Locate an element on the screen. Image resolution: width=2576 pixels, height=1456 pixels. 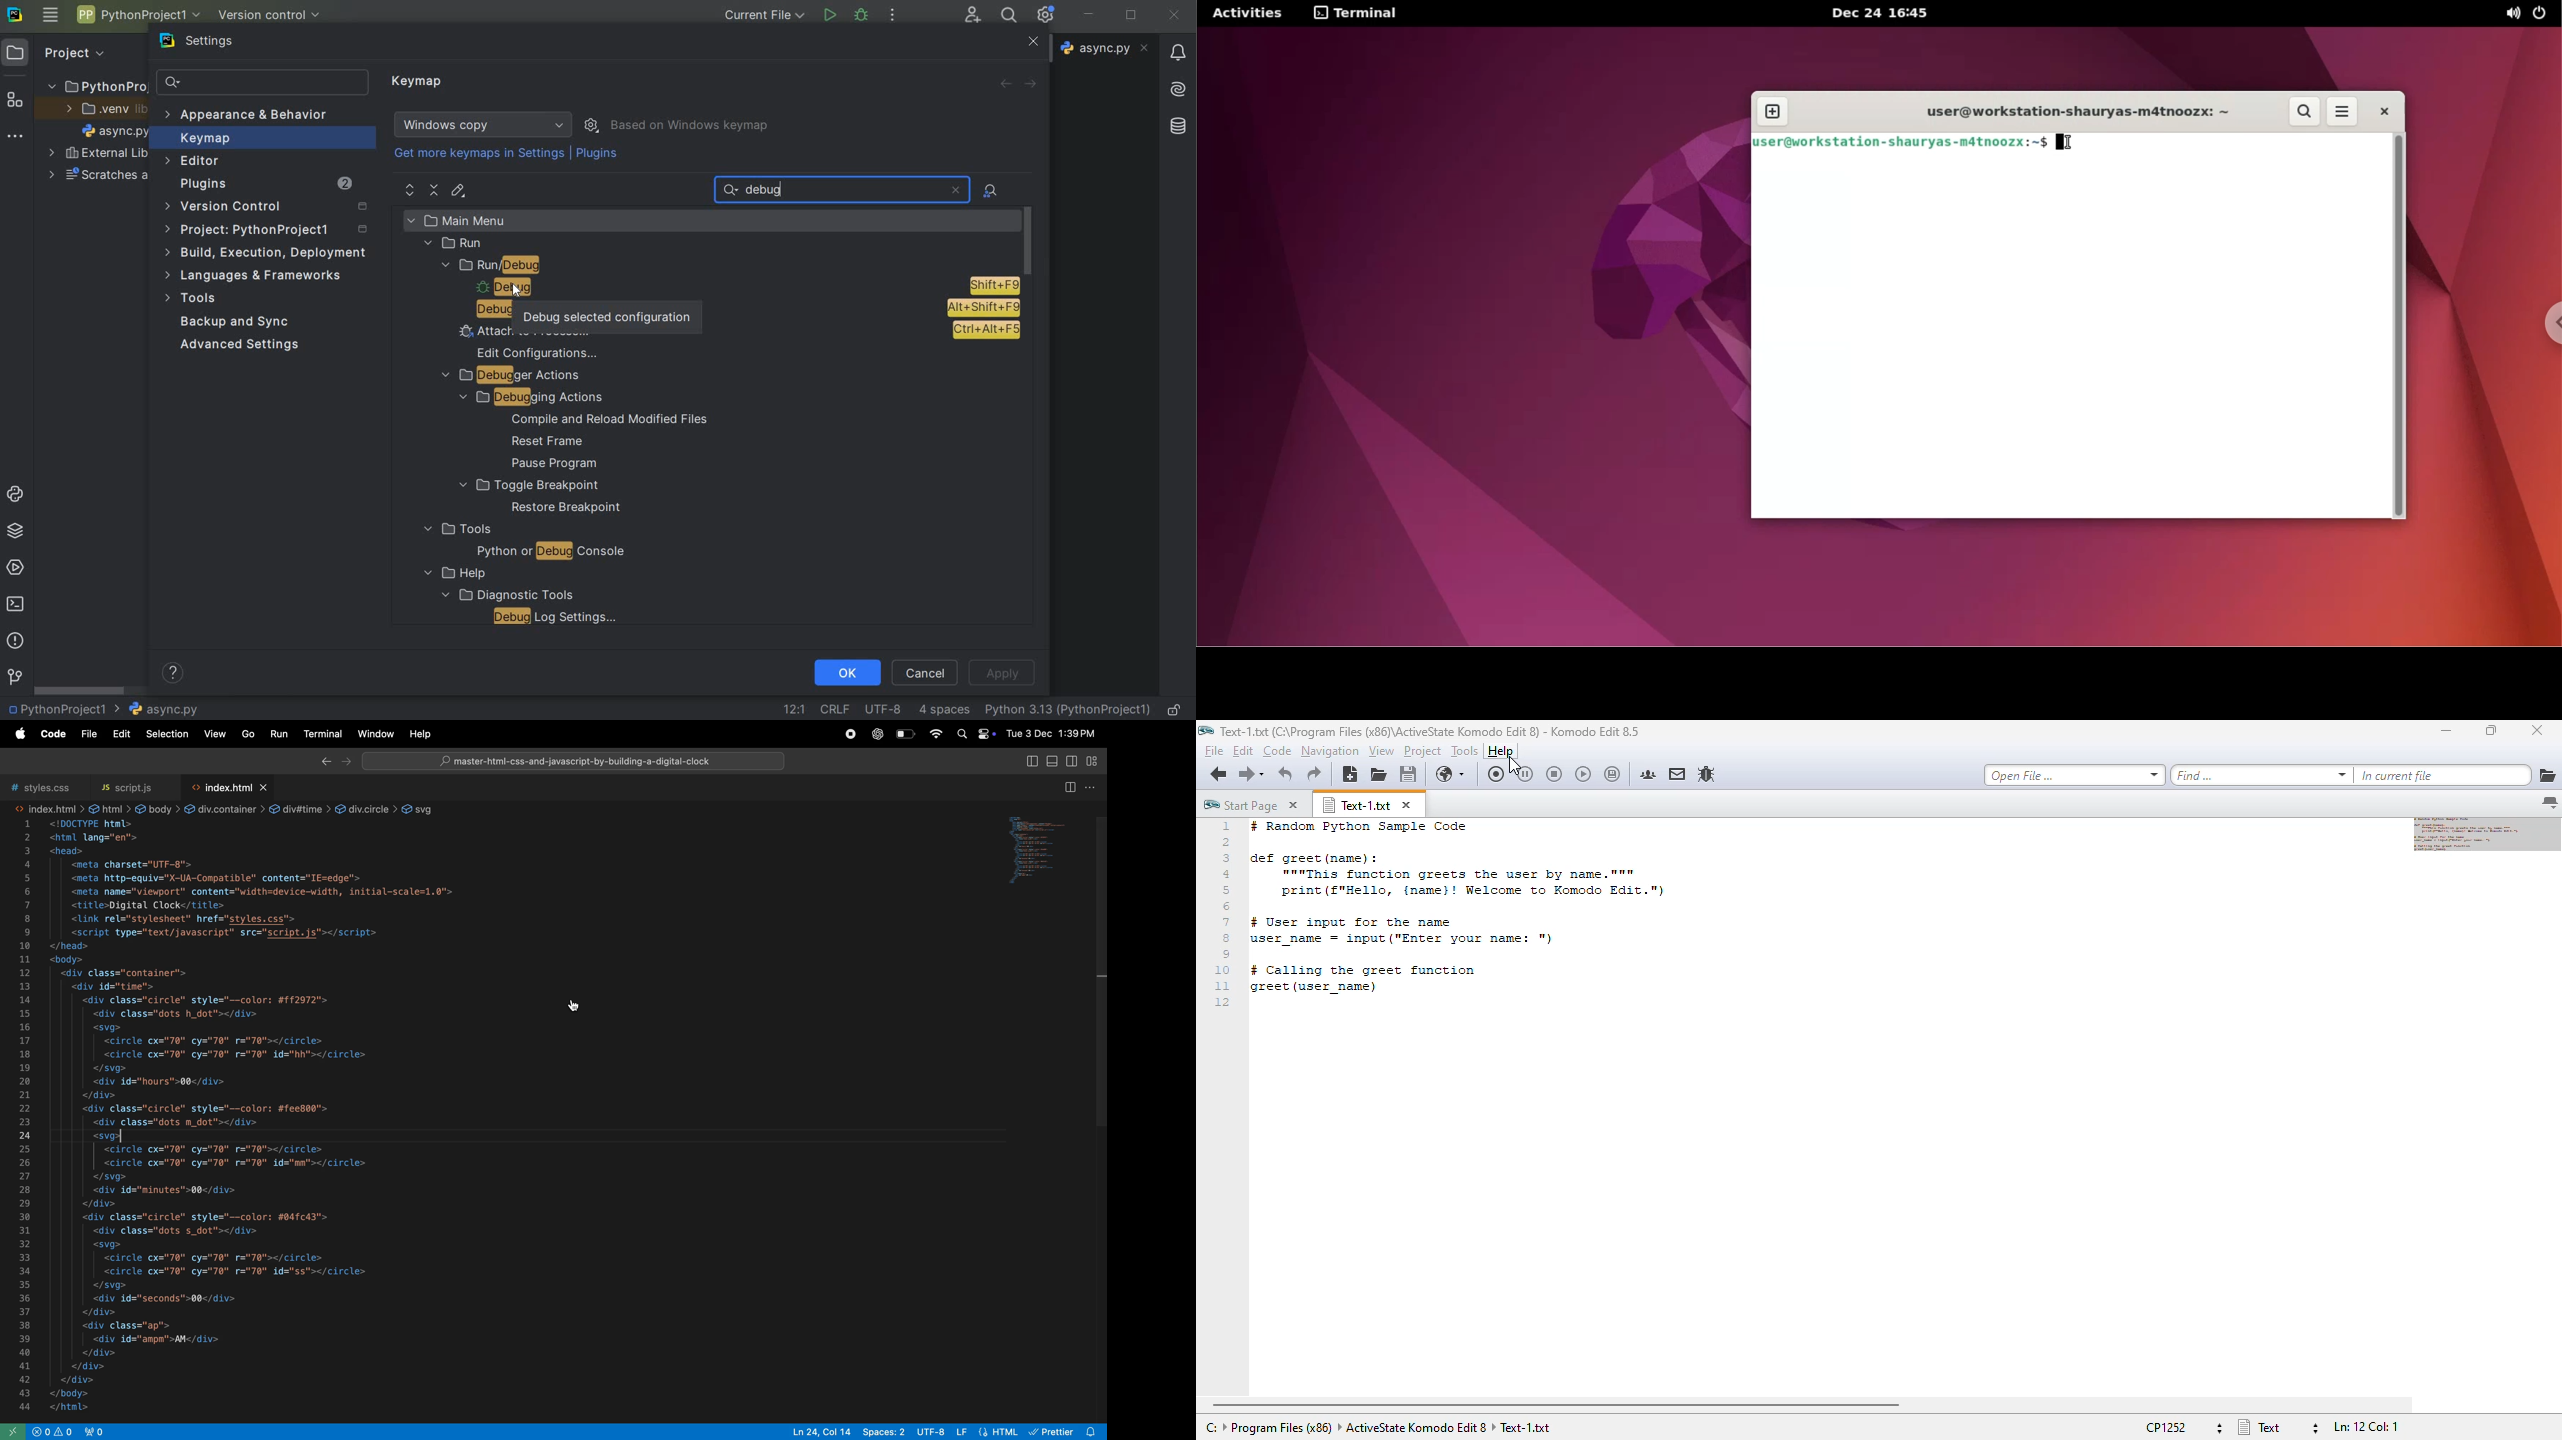
open remote window is located at coordinates (15, 1432).